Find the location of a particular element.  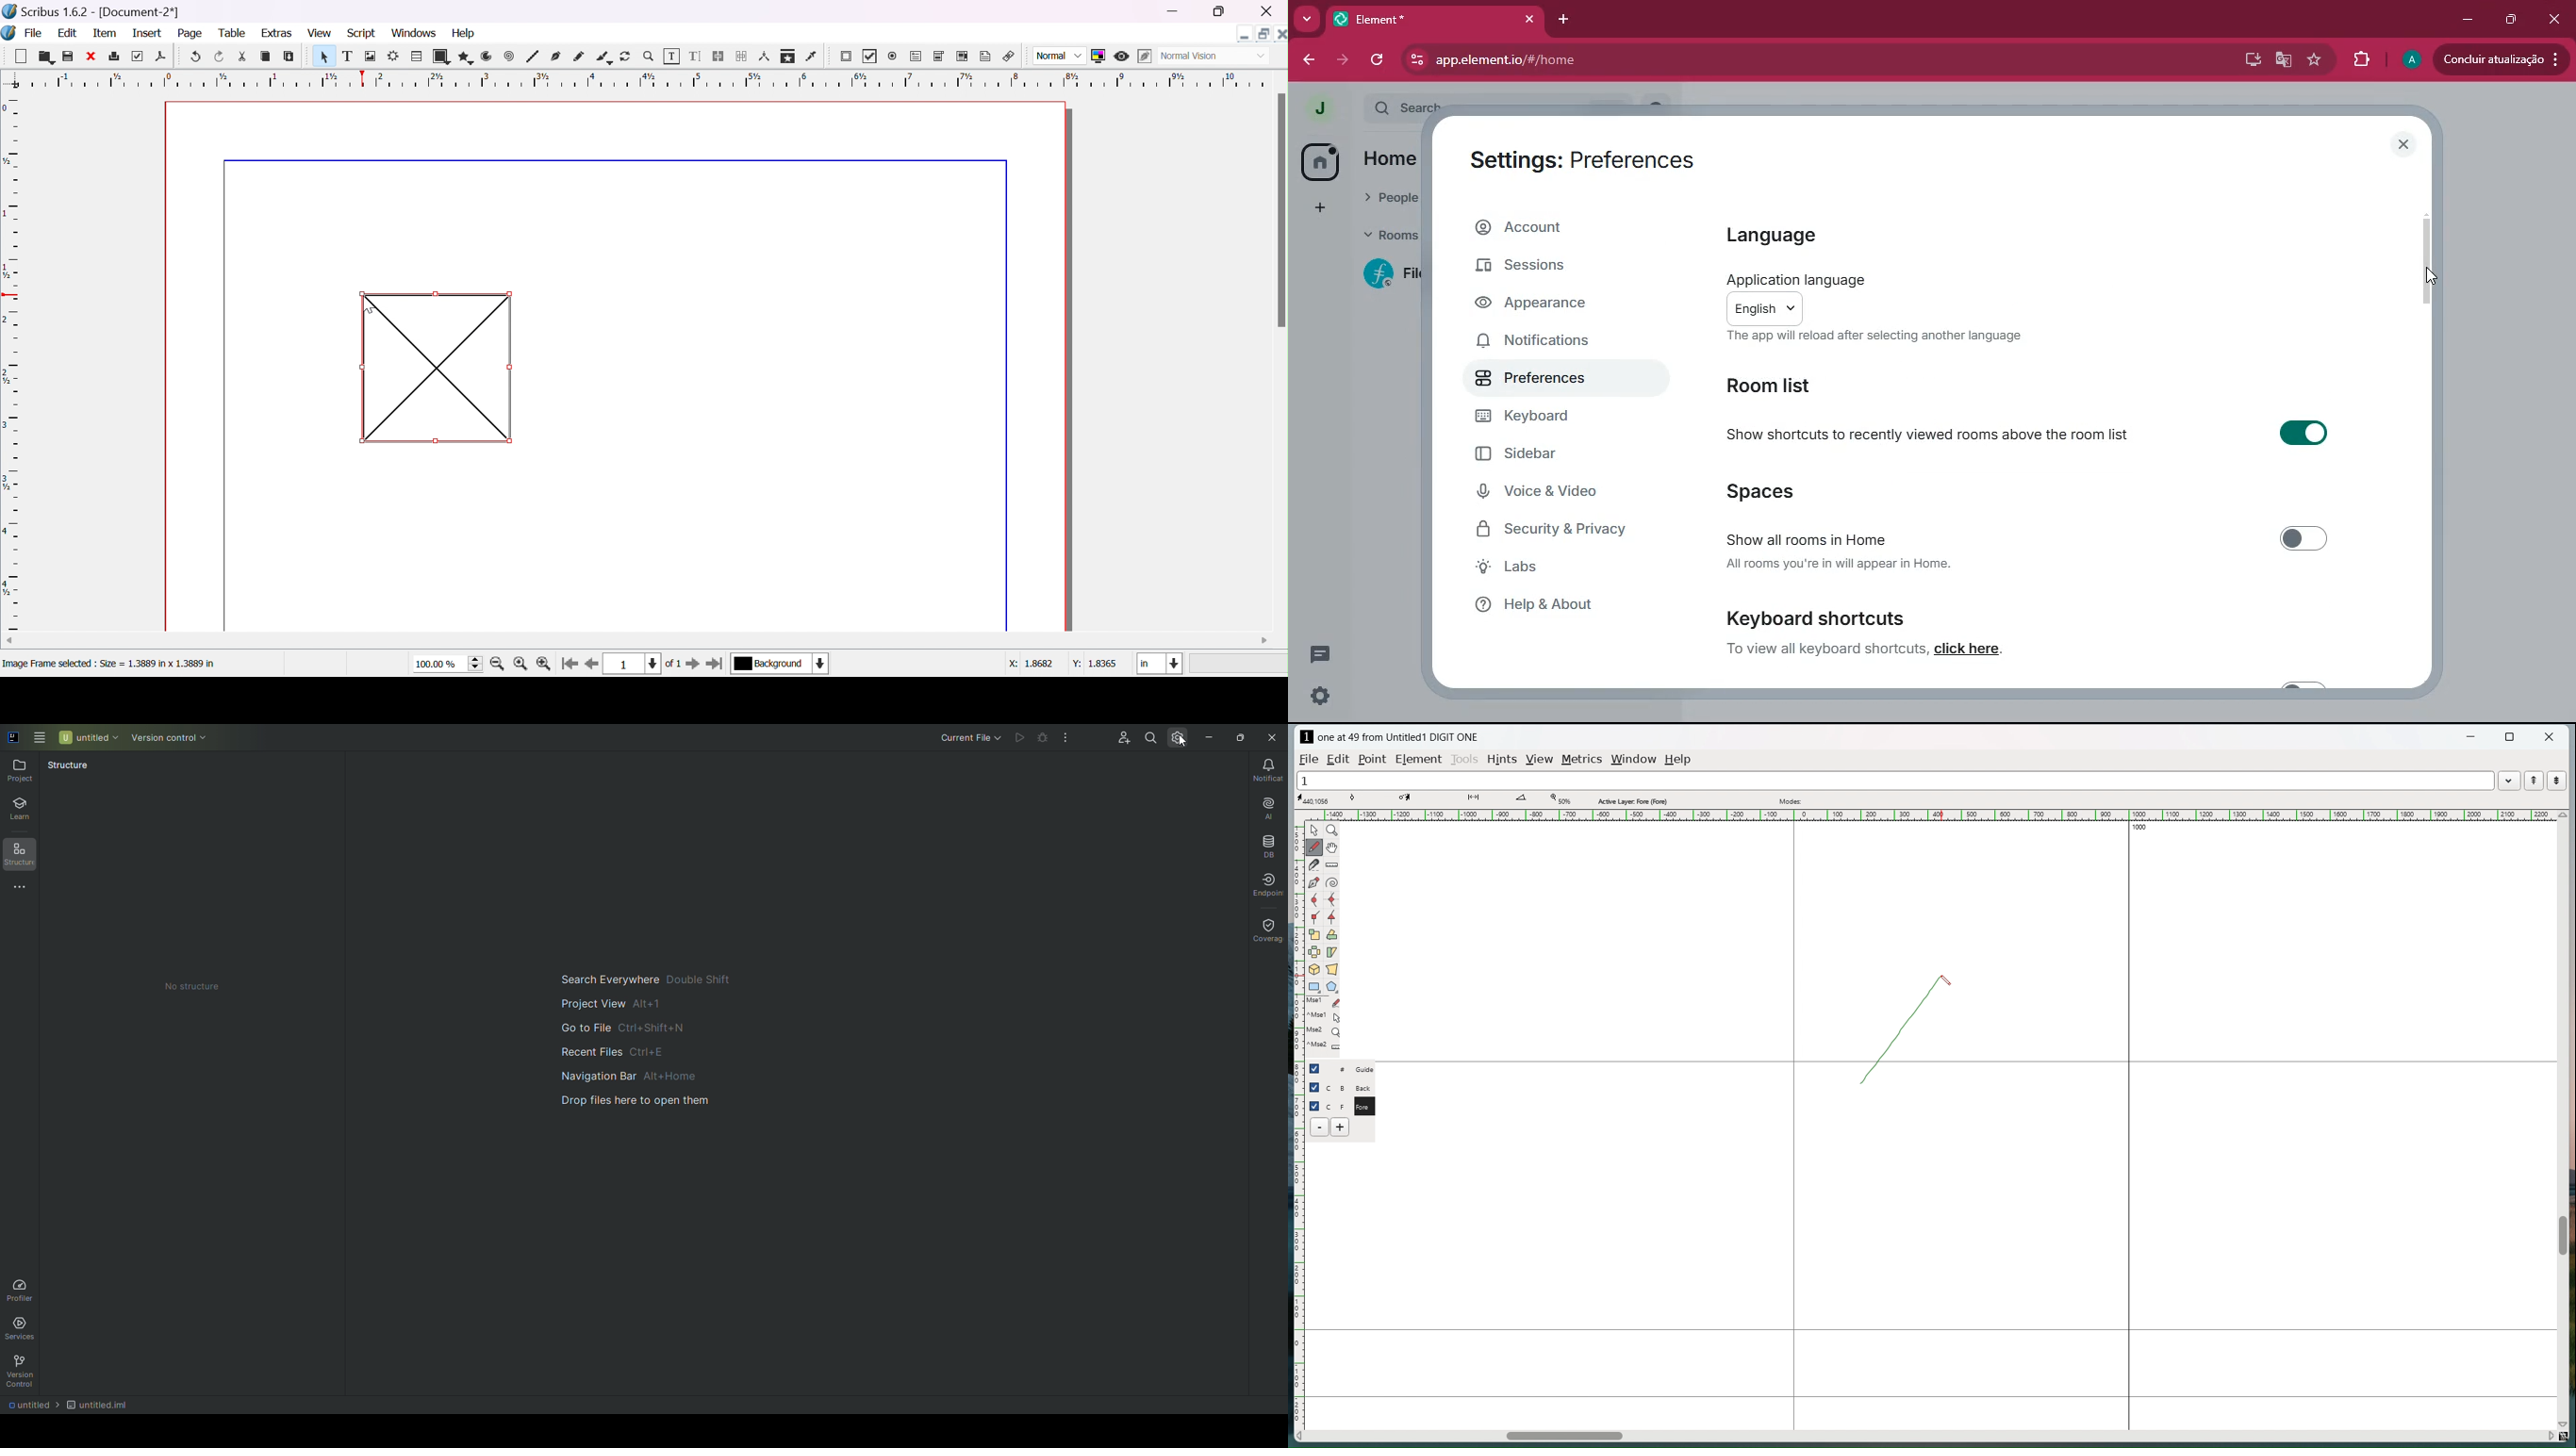

add a corner point is located at coordinates (1315, 917).